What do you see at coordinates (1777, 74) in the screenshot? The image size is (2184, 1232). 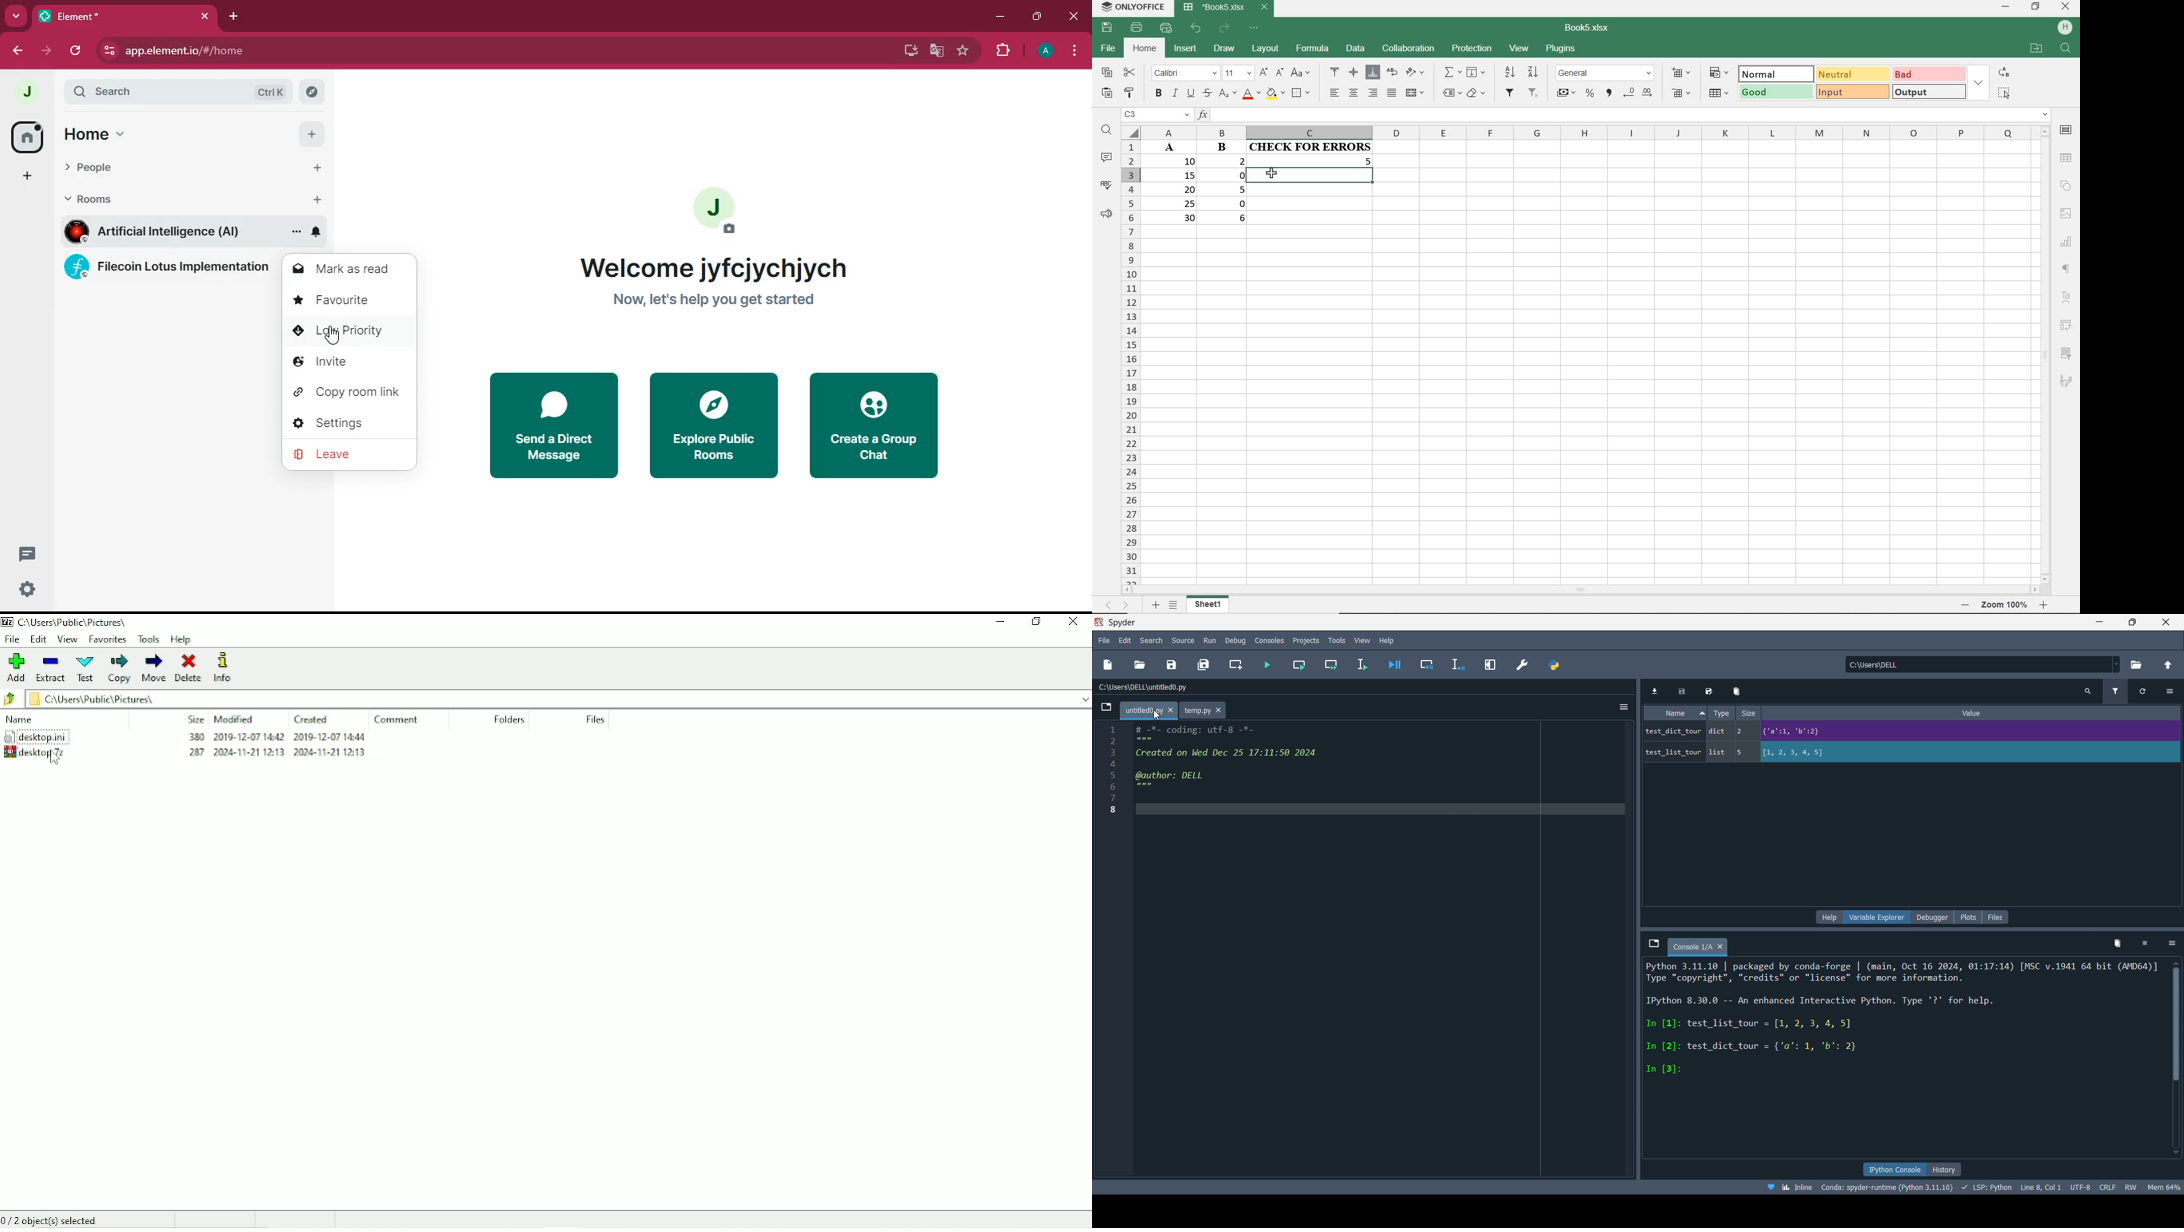 I see `NORMAL` at bounding box center [1777, 74].